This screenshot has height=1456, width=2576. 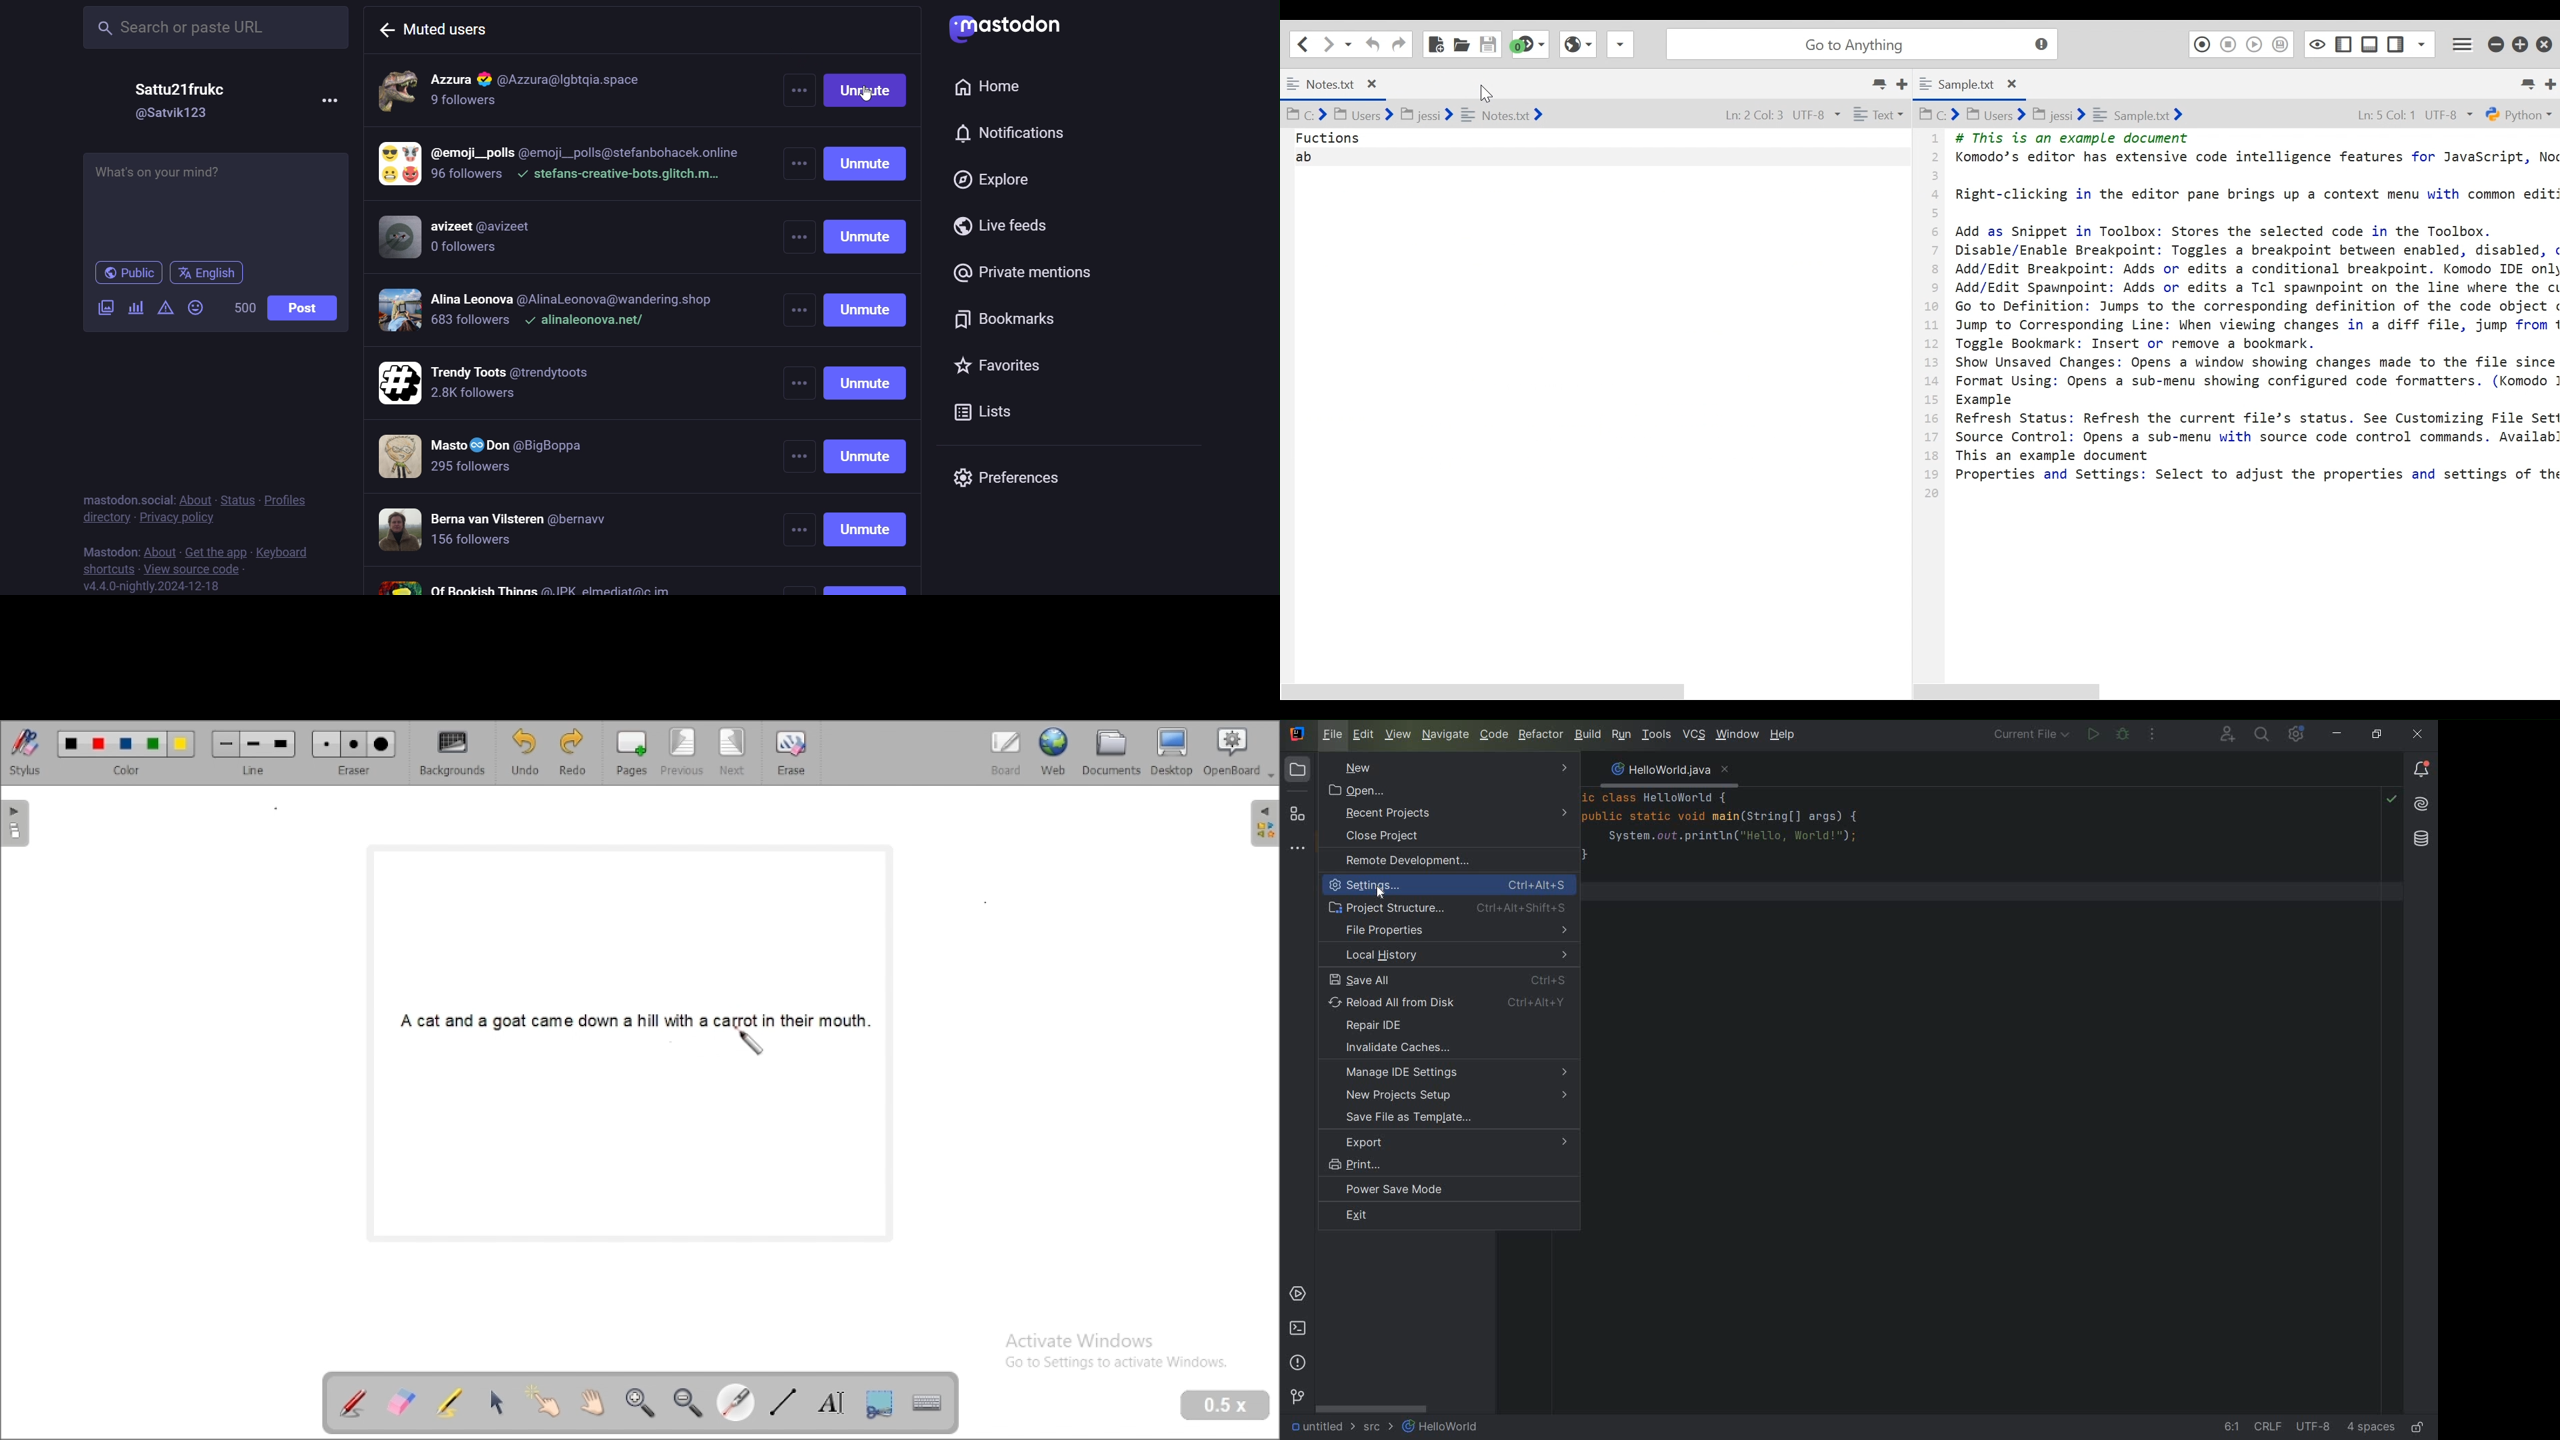 What do you see at coordinates (1014, 479) in the screenshot?
I see `preferences` at bounding box center [1014, 479].